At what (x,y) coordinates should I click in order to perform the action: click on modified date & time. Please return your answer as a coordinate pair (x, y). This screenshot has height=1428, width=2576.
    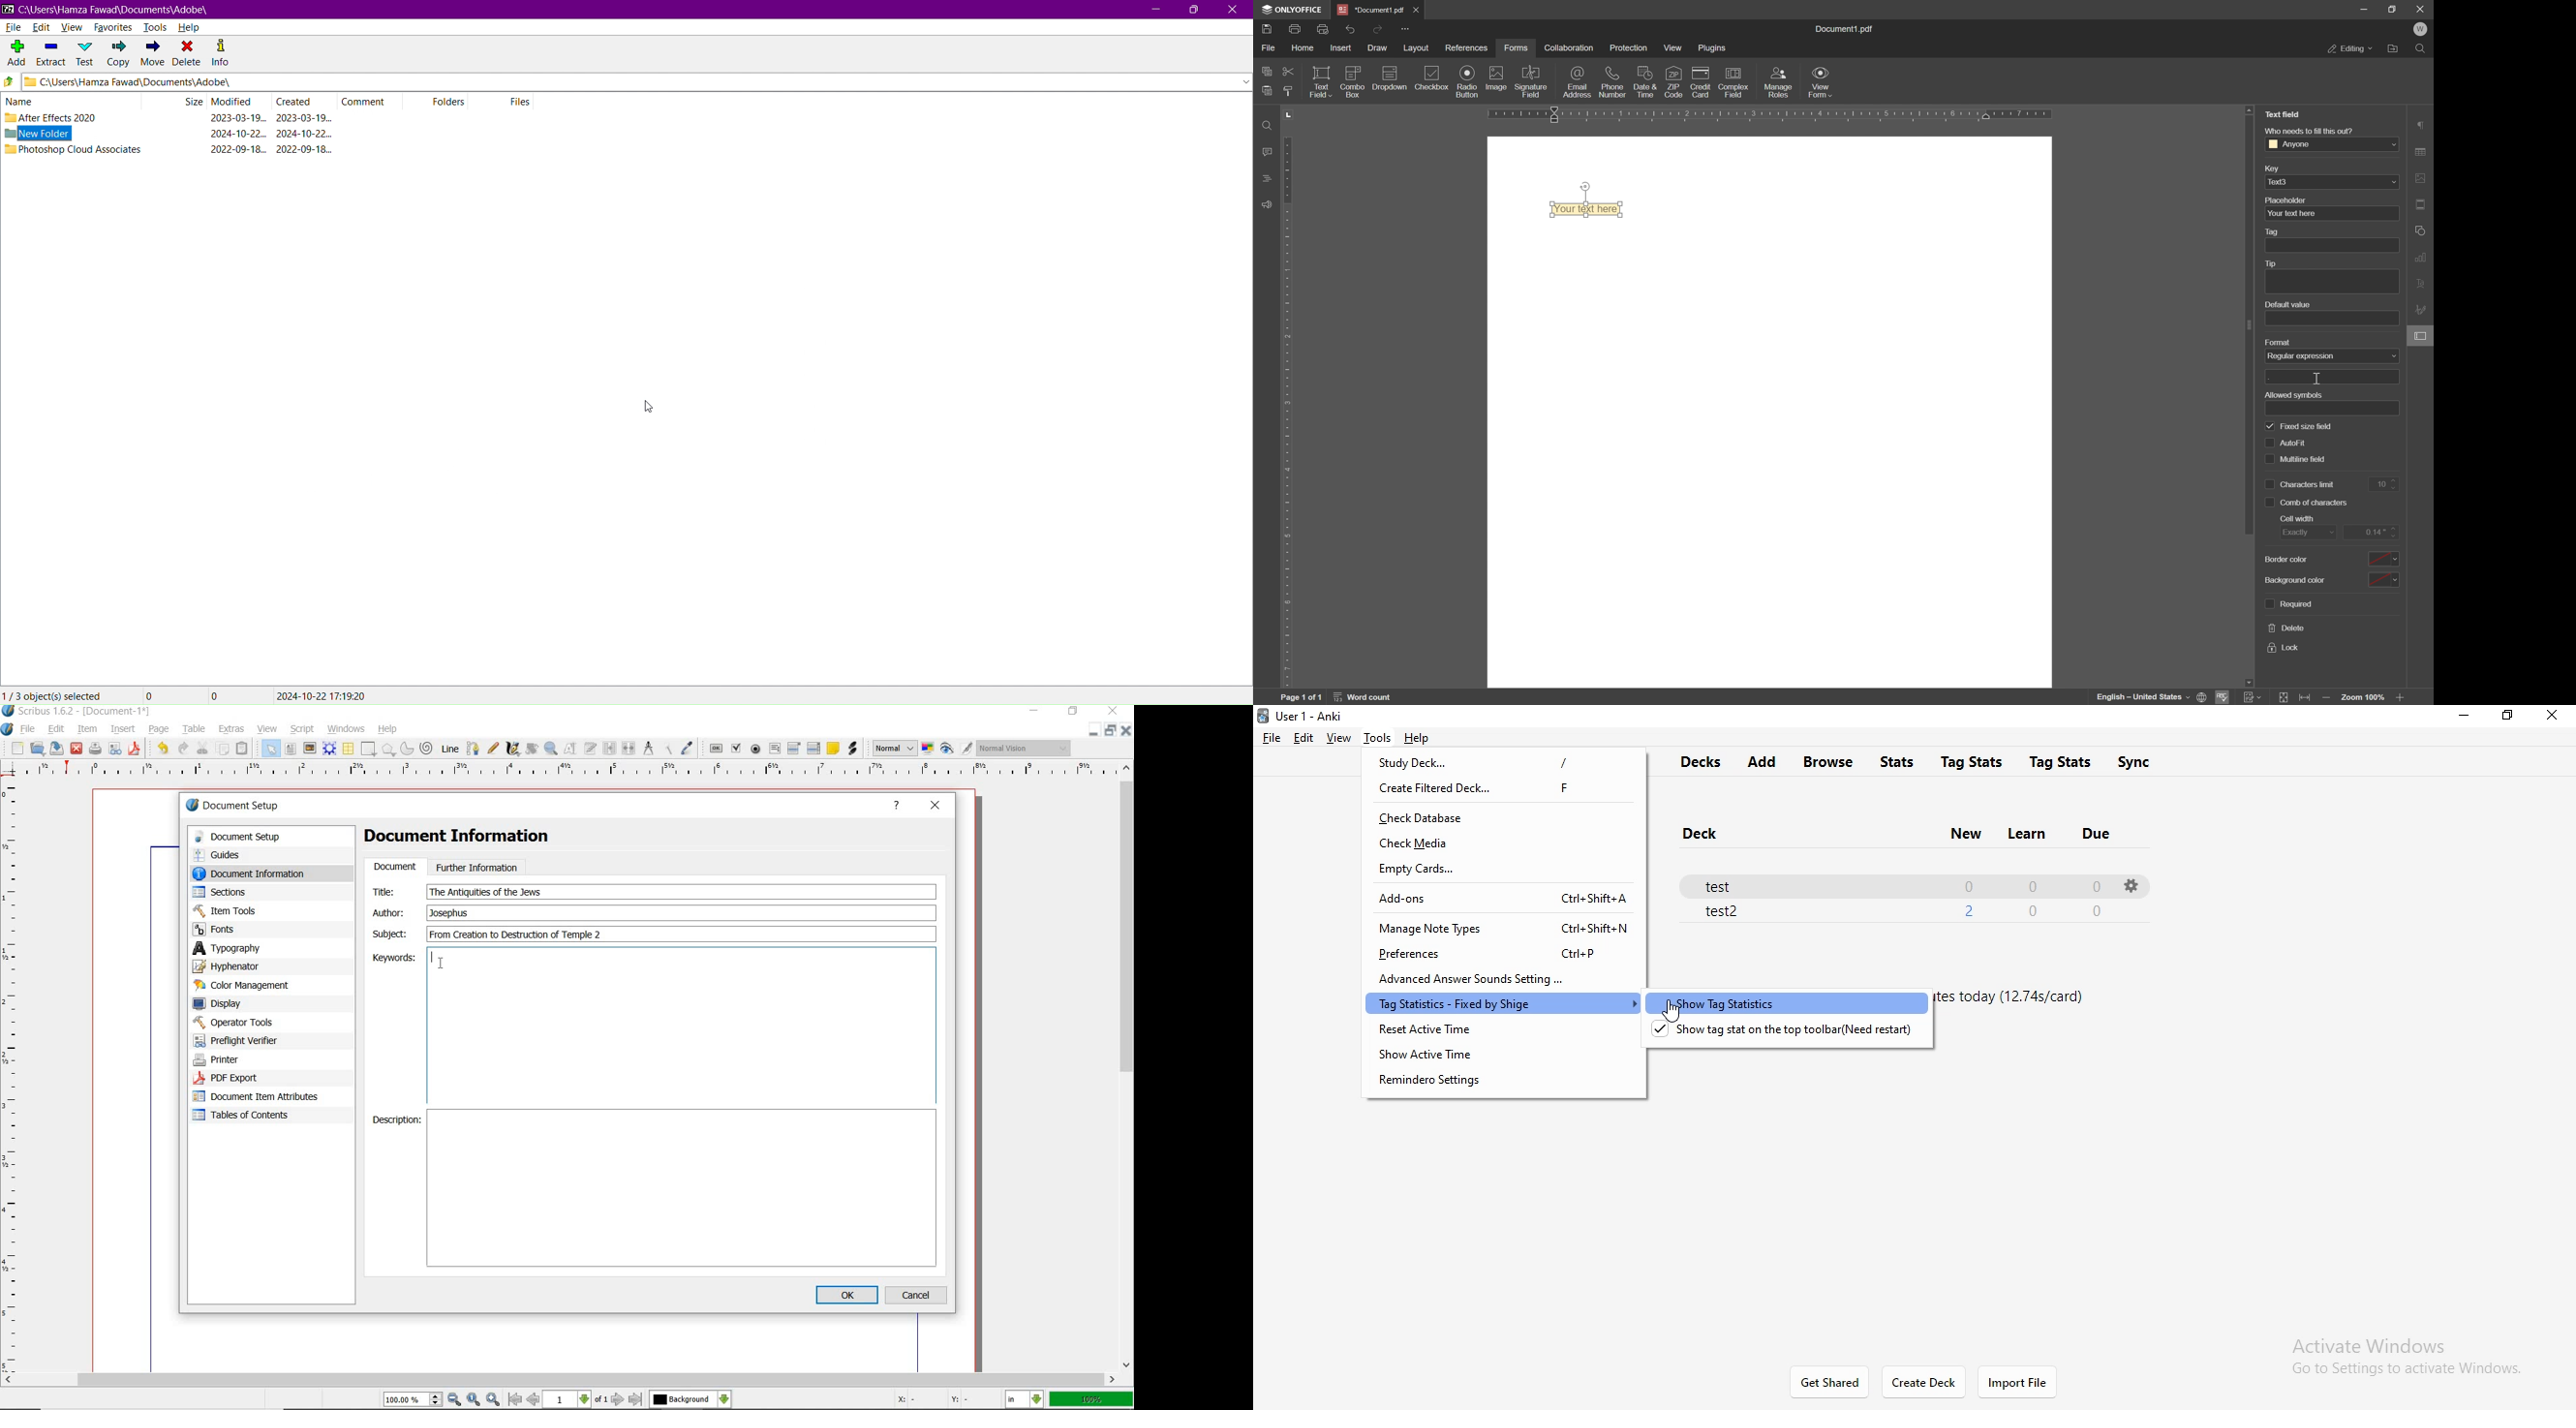
    Looking at the image, I should click on (238, 118).